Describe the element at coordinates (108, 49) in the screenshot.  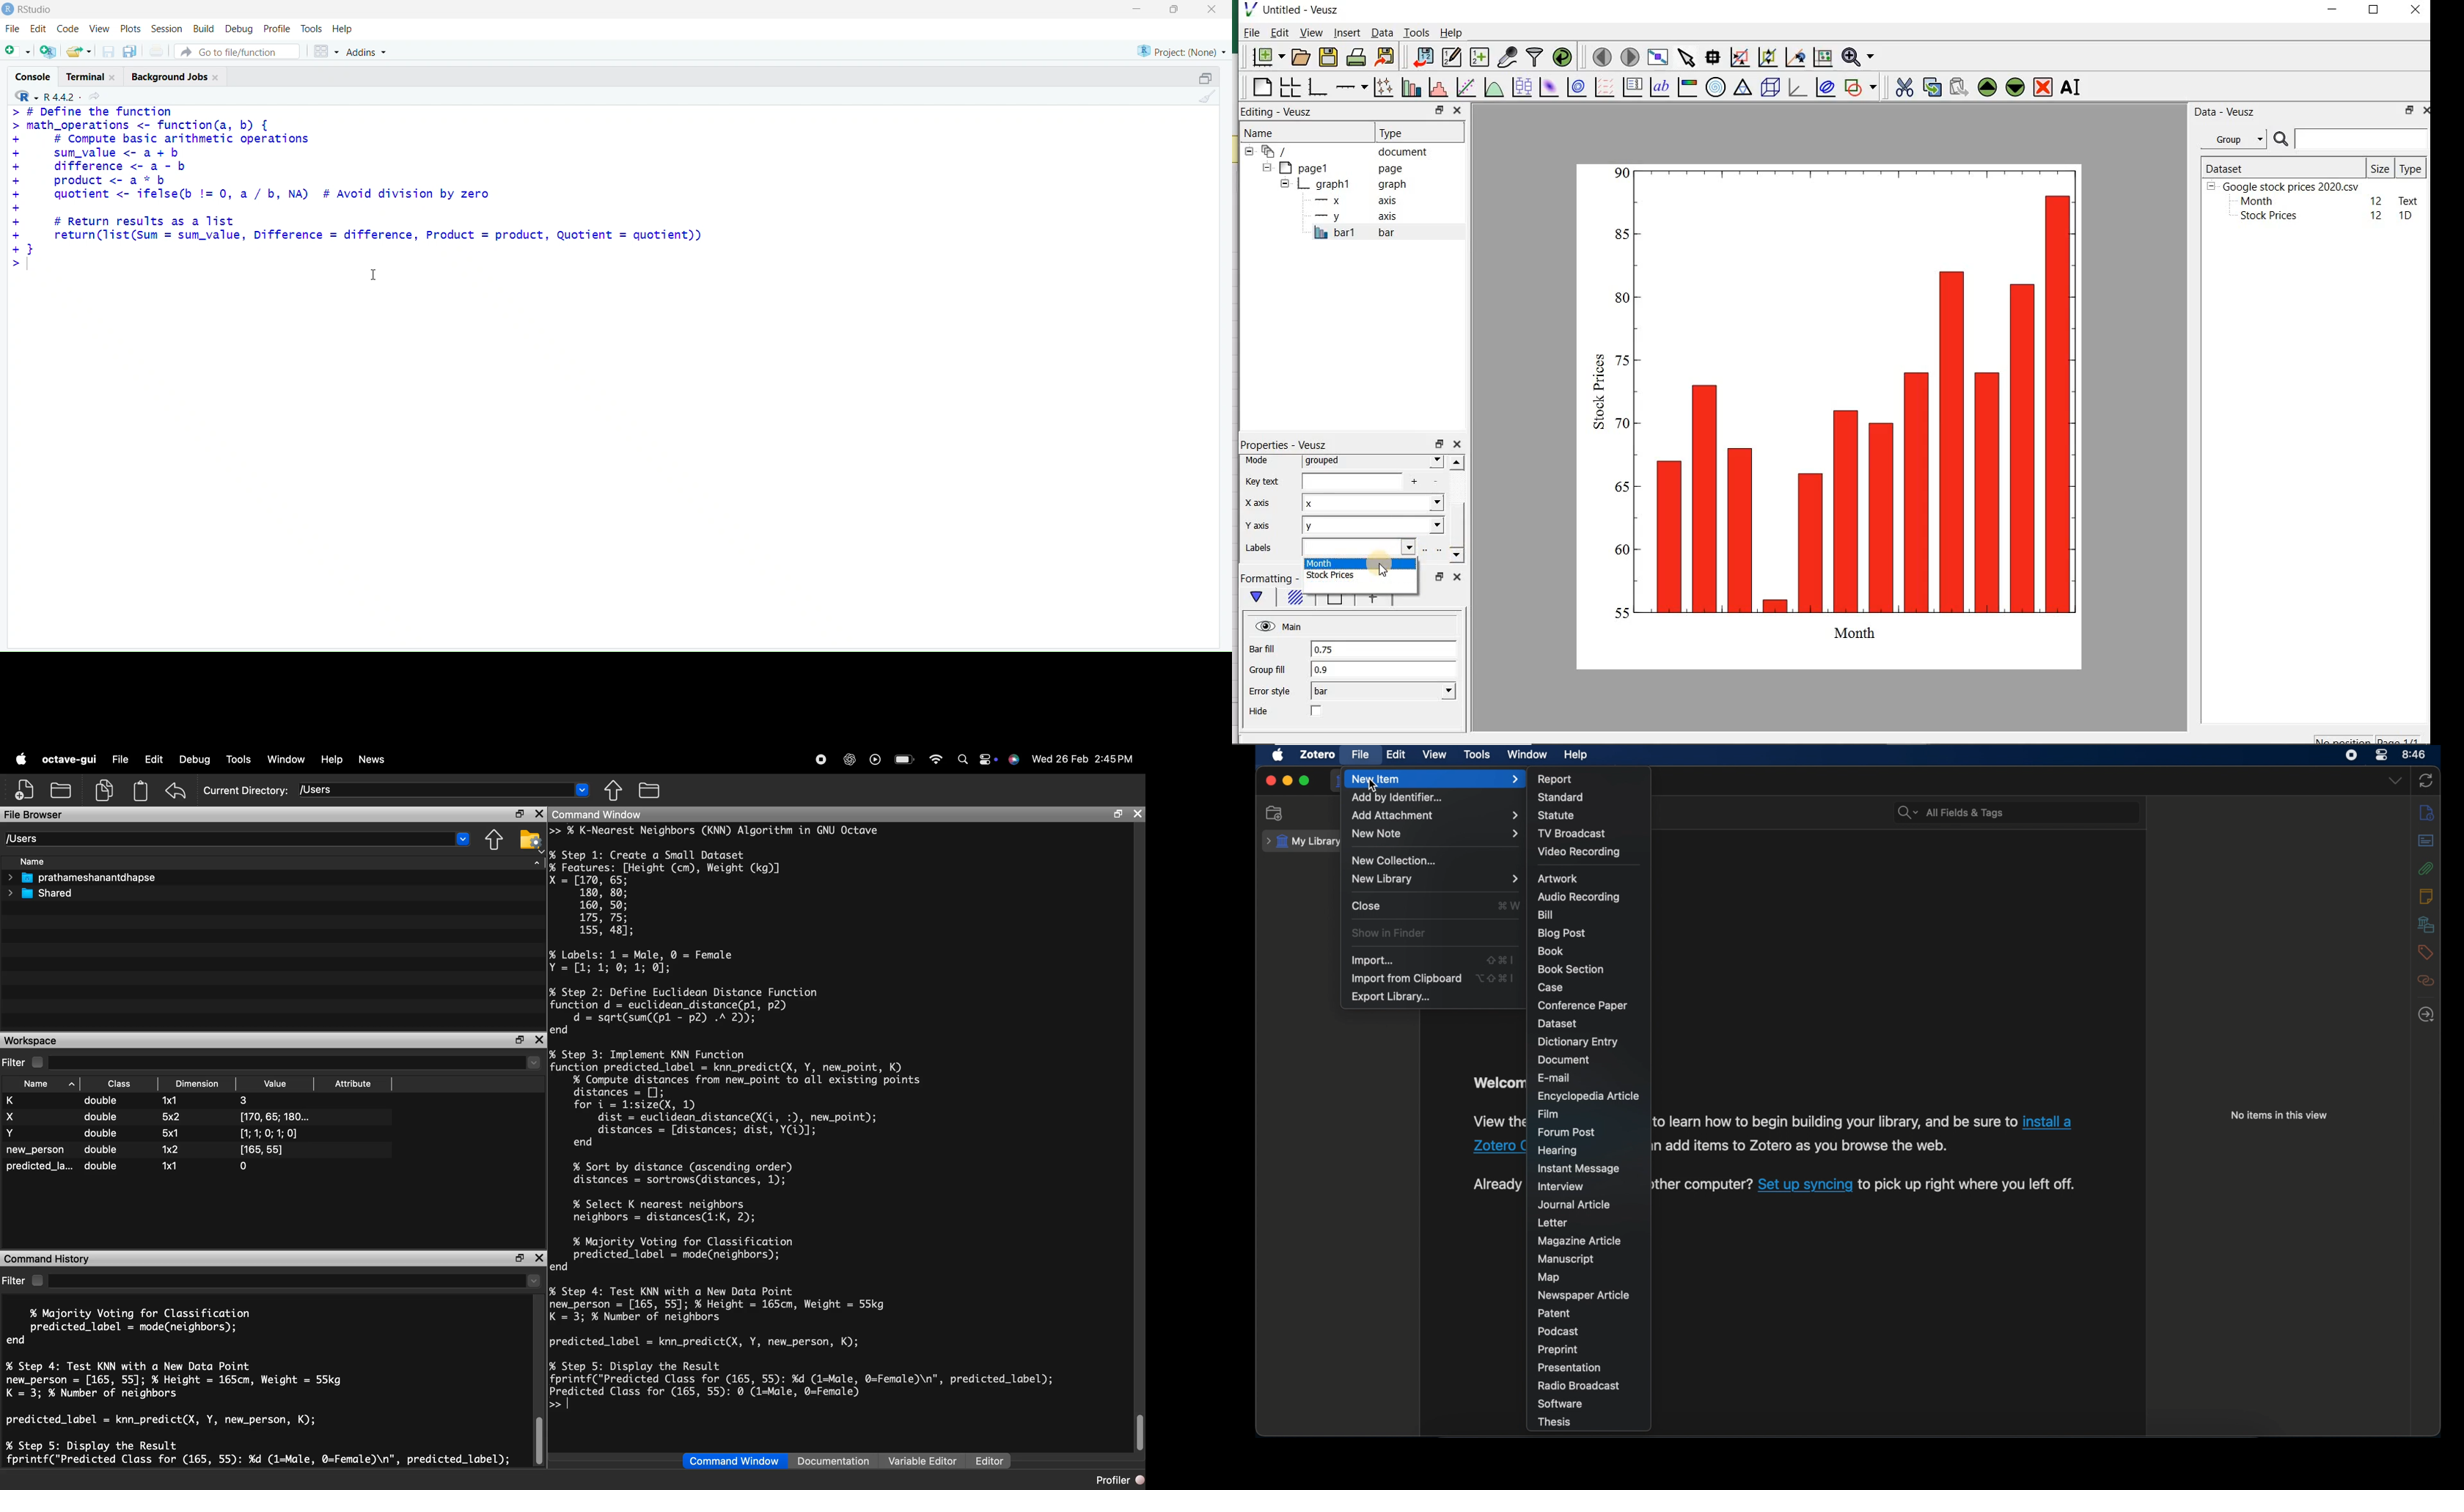
I see `Save current document (Ctrl + S)` at that location.